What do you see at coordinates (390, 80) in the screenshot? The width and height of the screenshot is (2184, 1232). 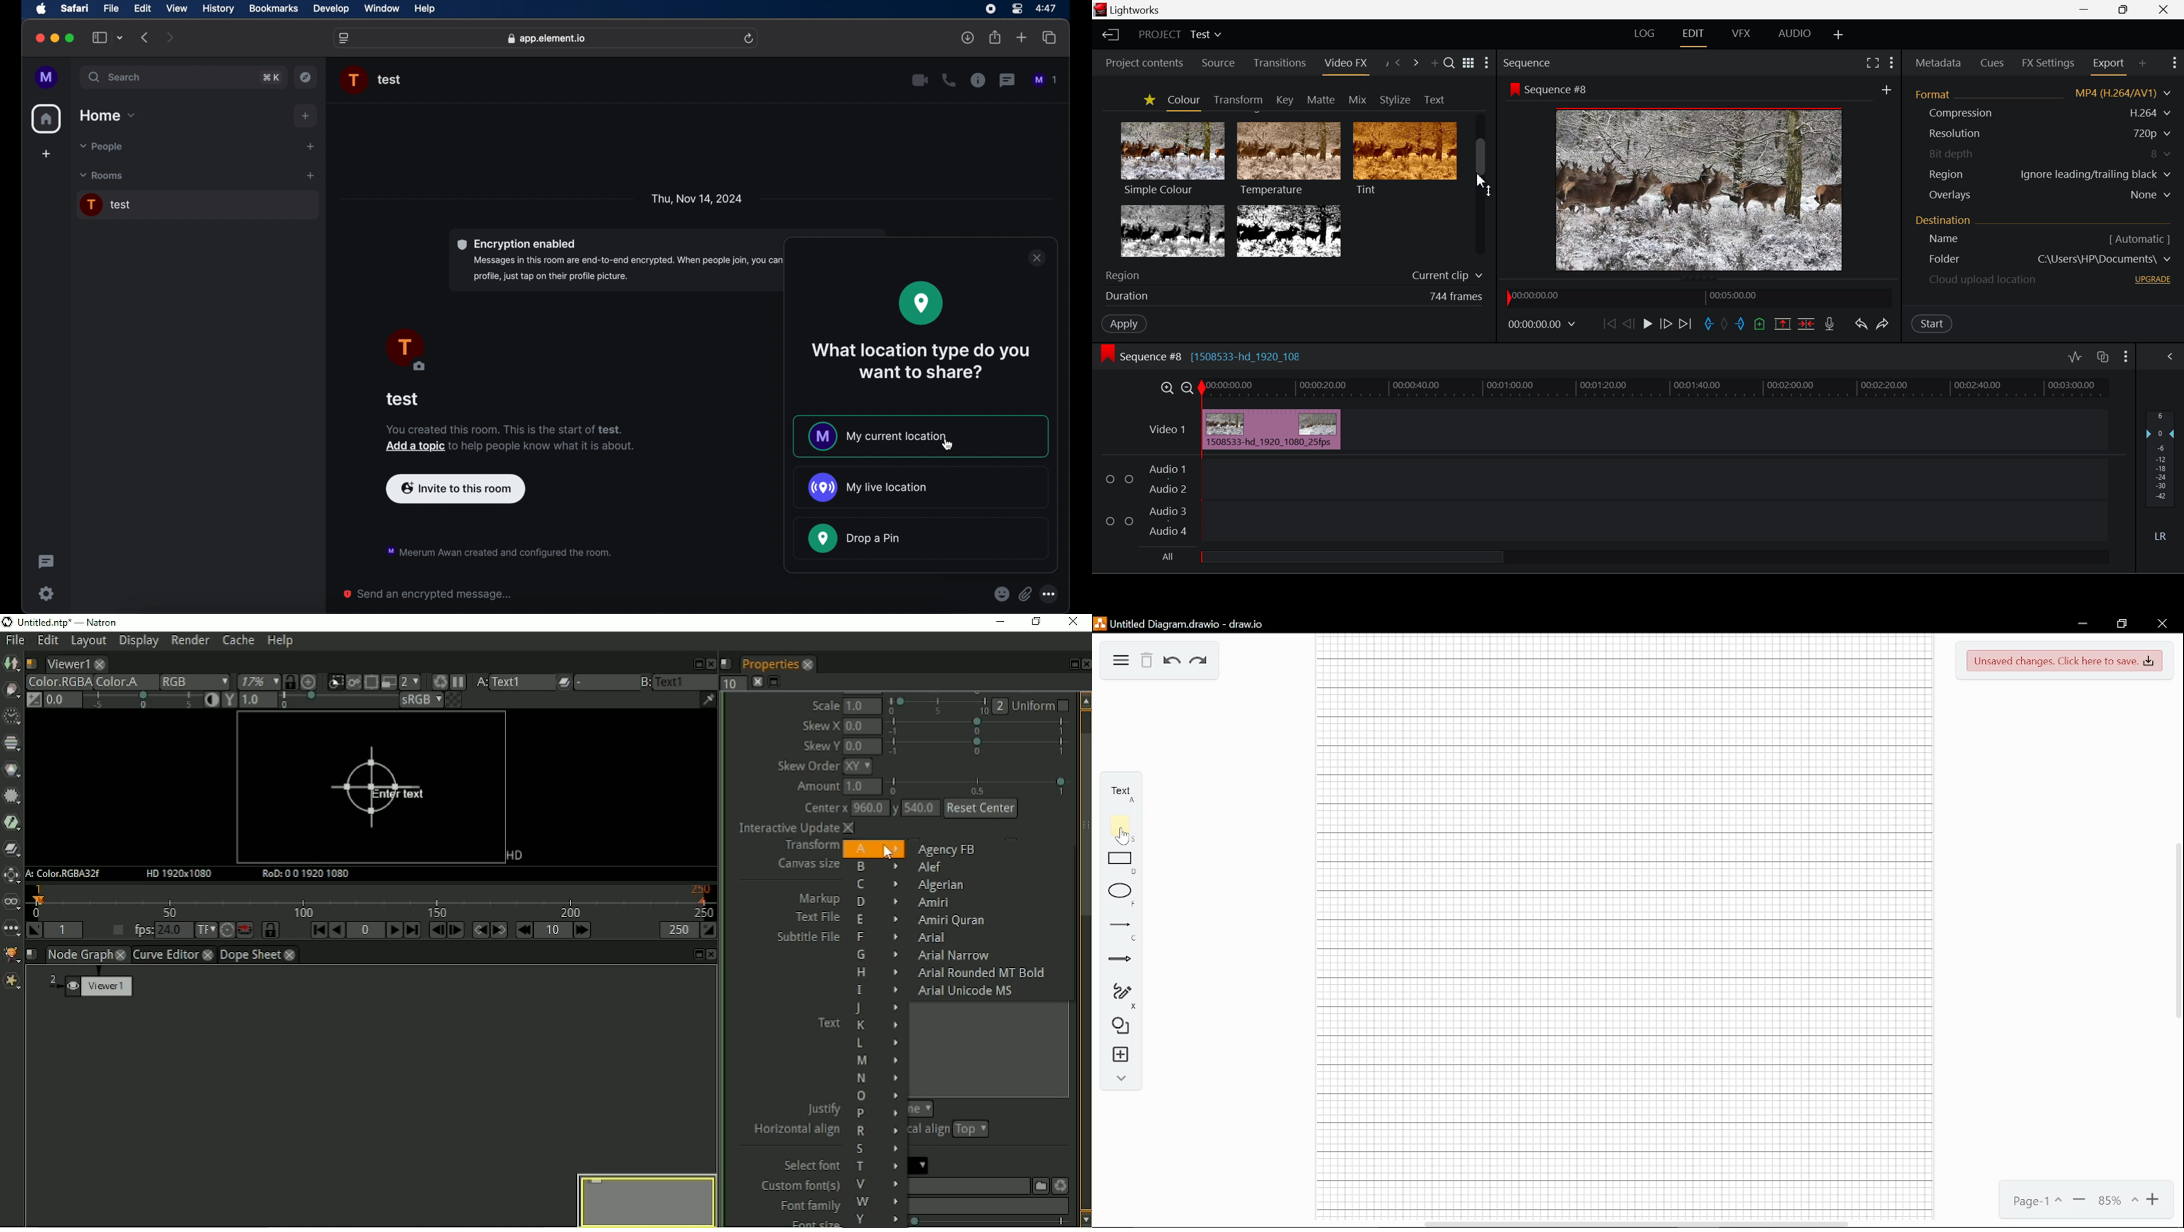 I see `chat name` at bounding box center [390, 80].